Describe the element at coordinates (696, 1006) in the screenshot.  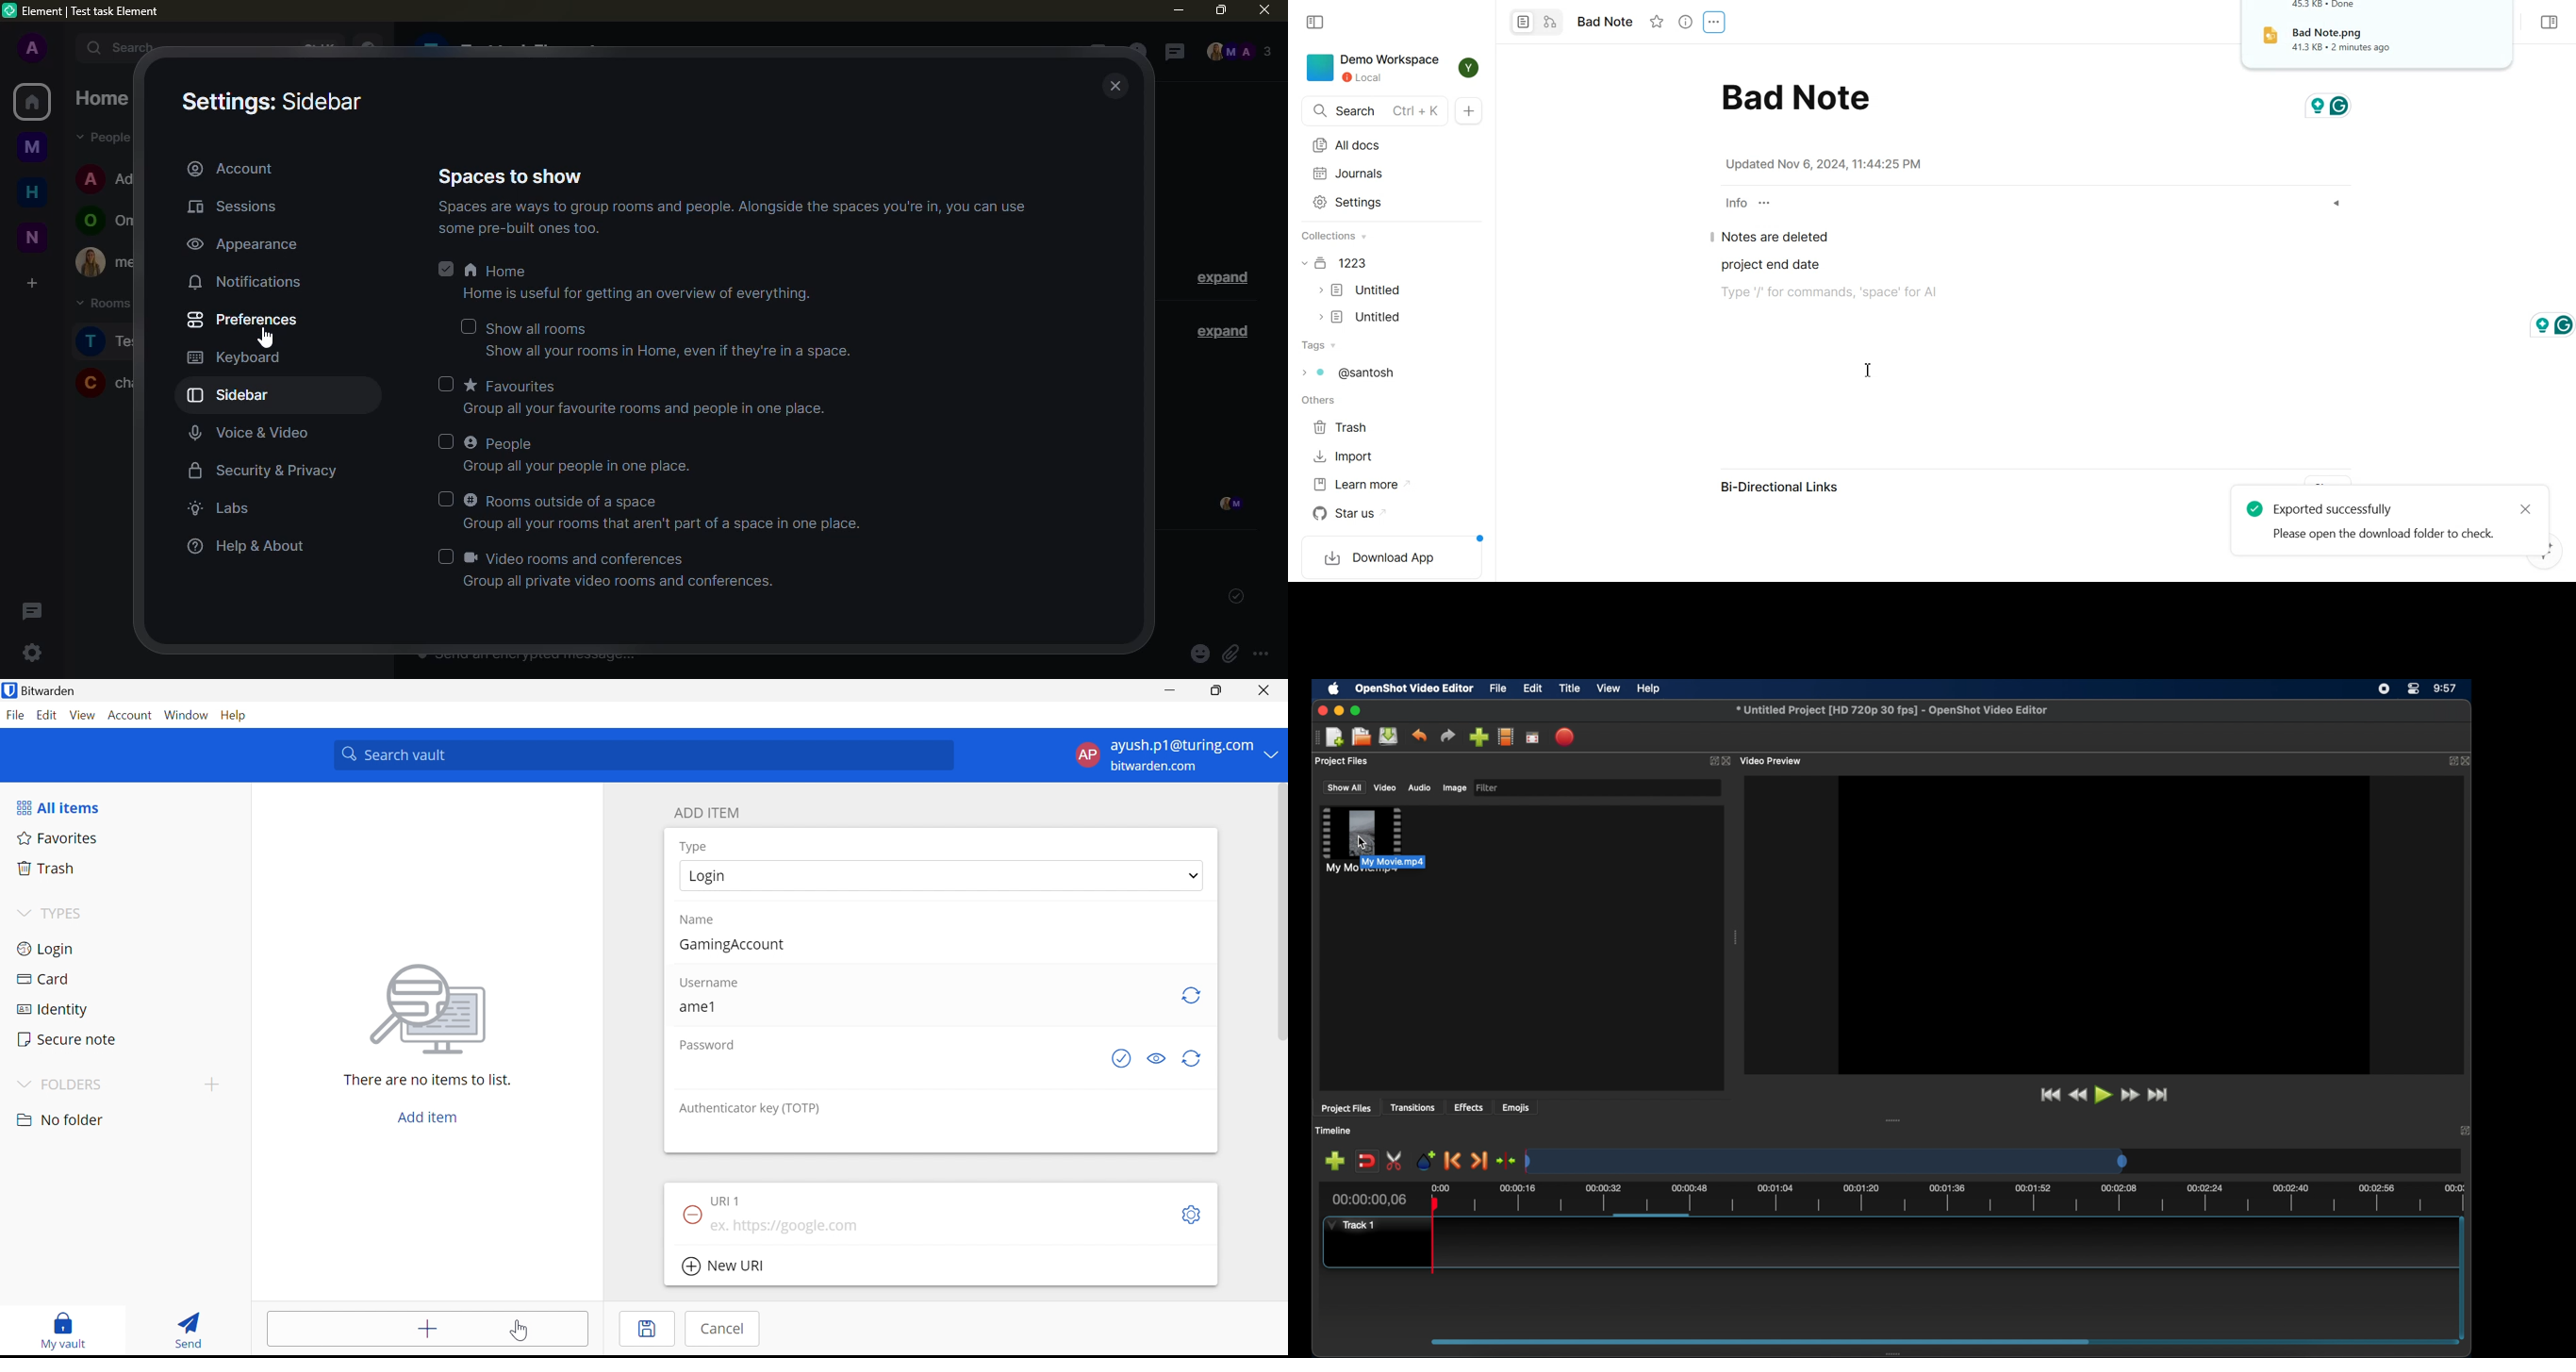
I see `ame1` at that location.